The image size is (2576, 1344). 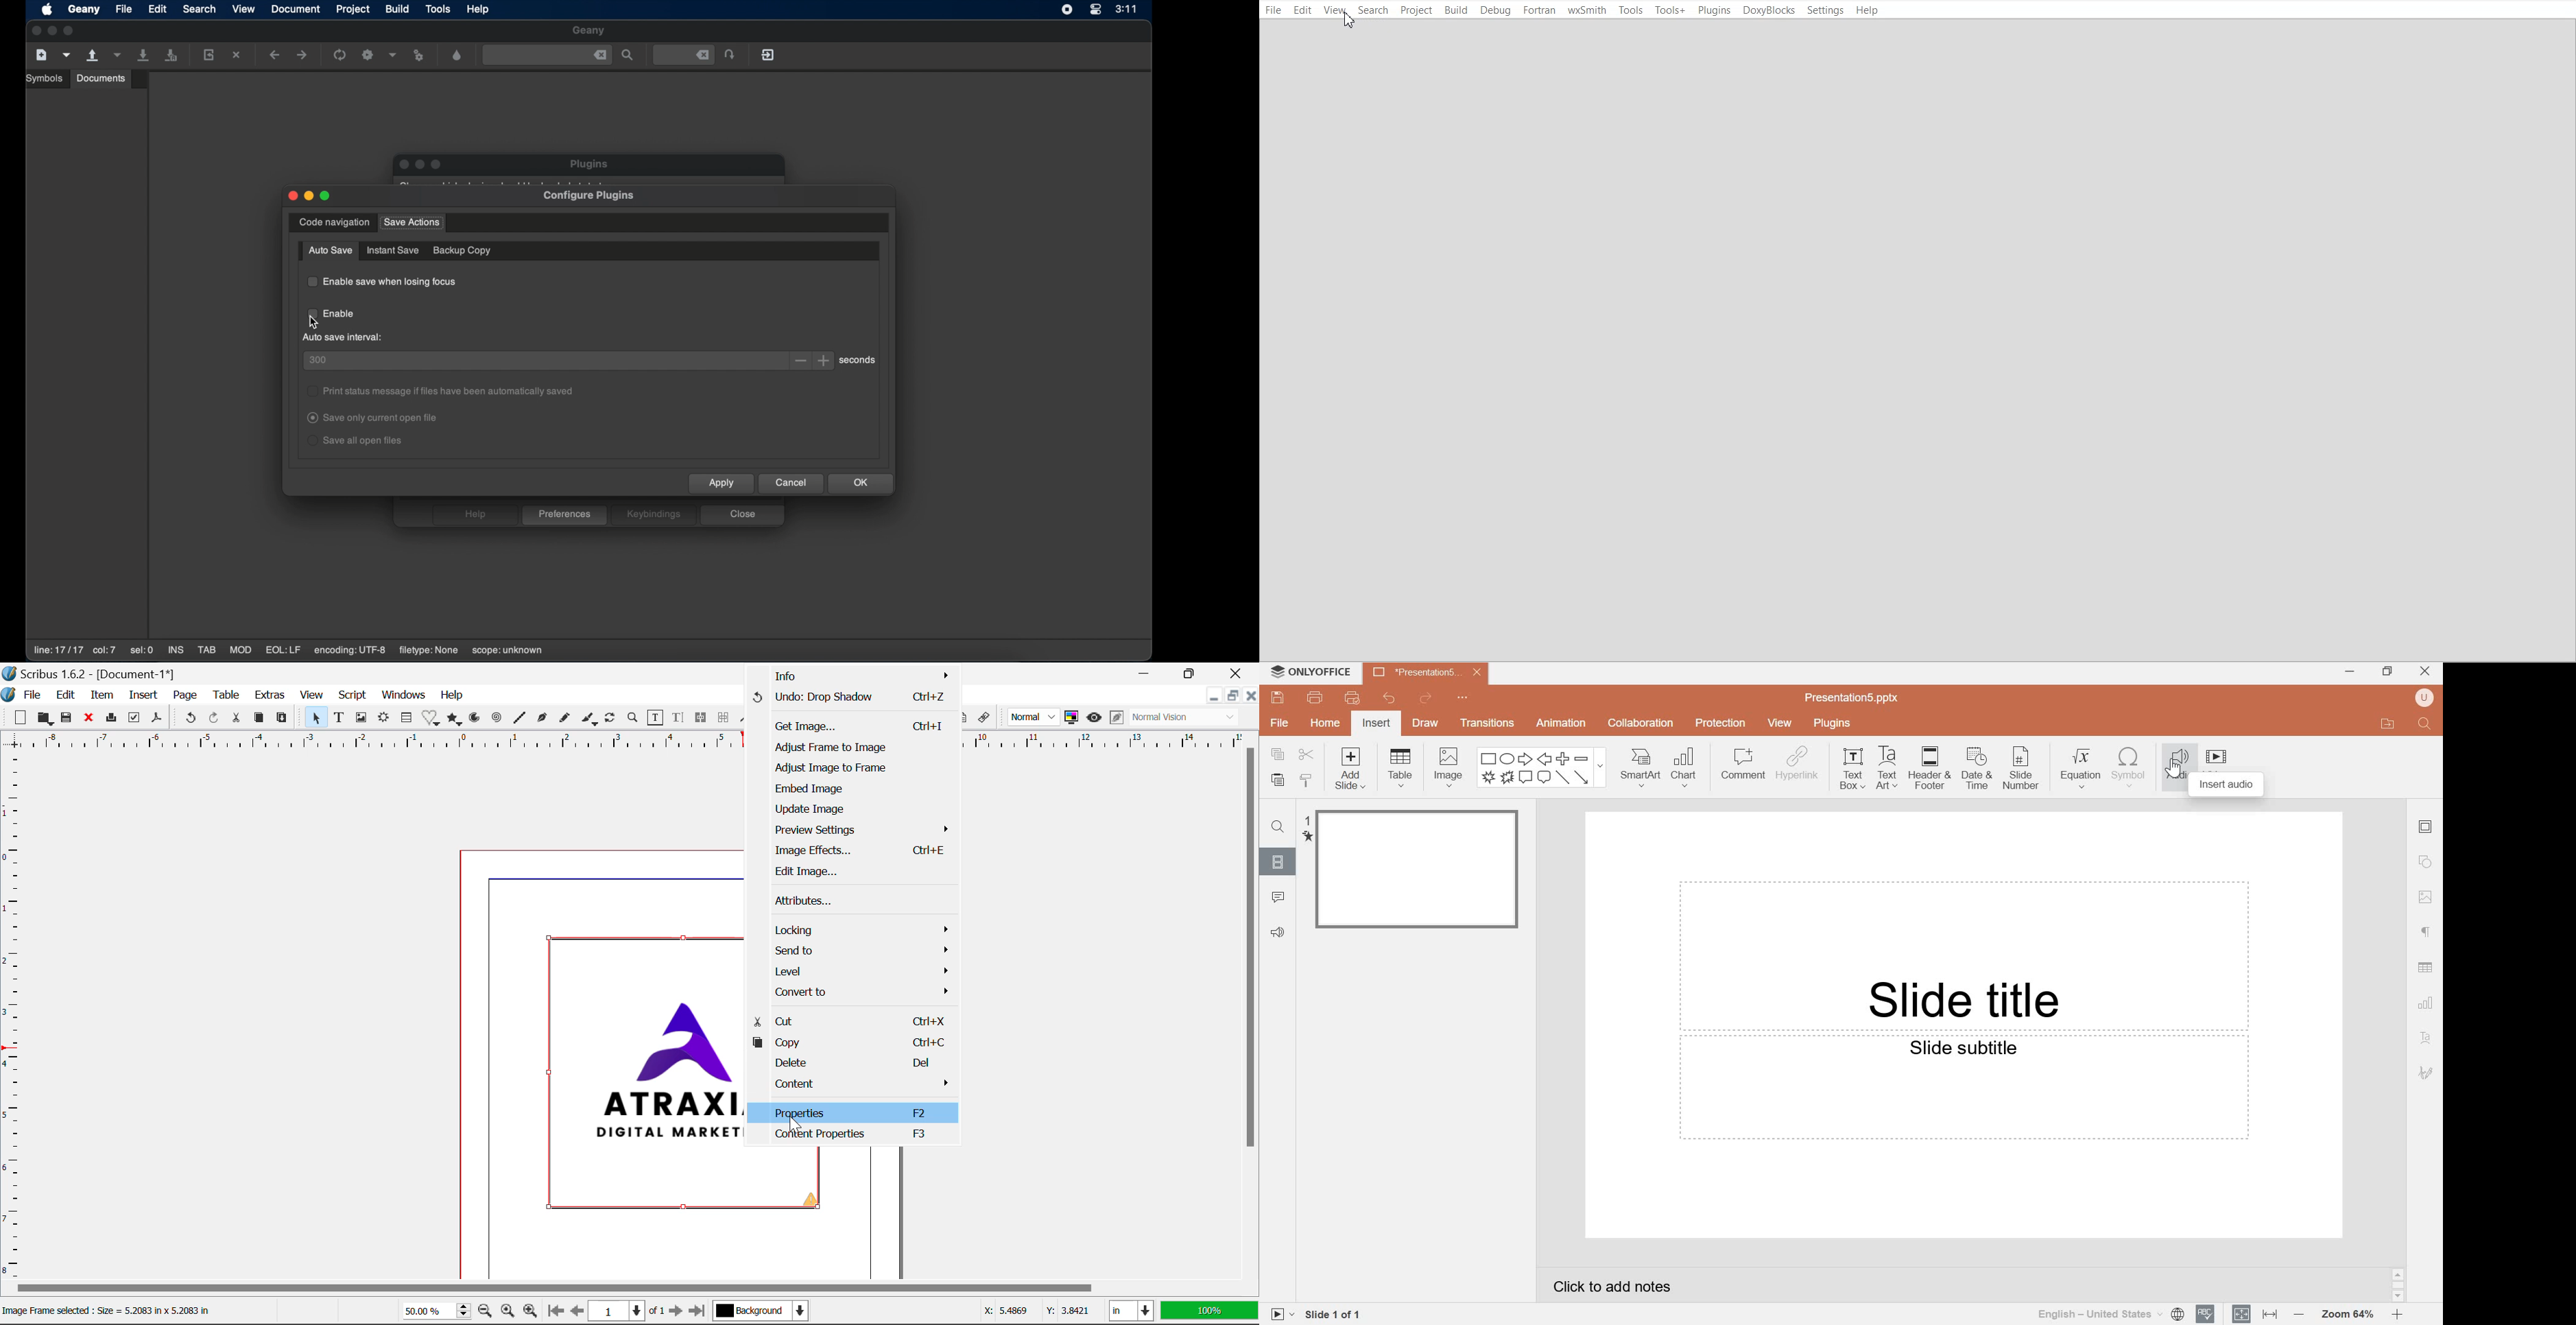 I want to click on Slide number, so click(x=2022, y=768).